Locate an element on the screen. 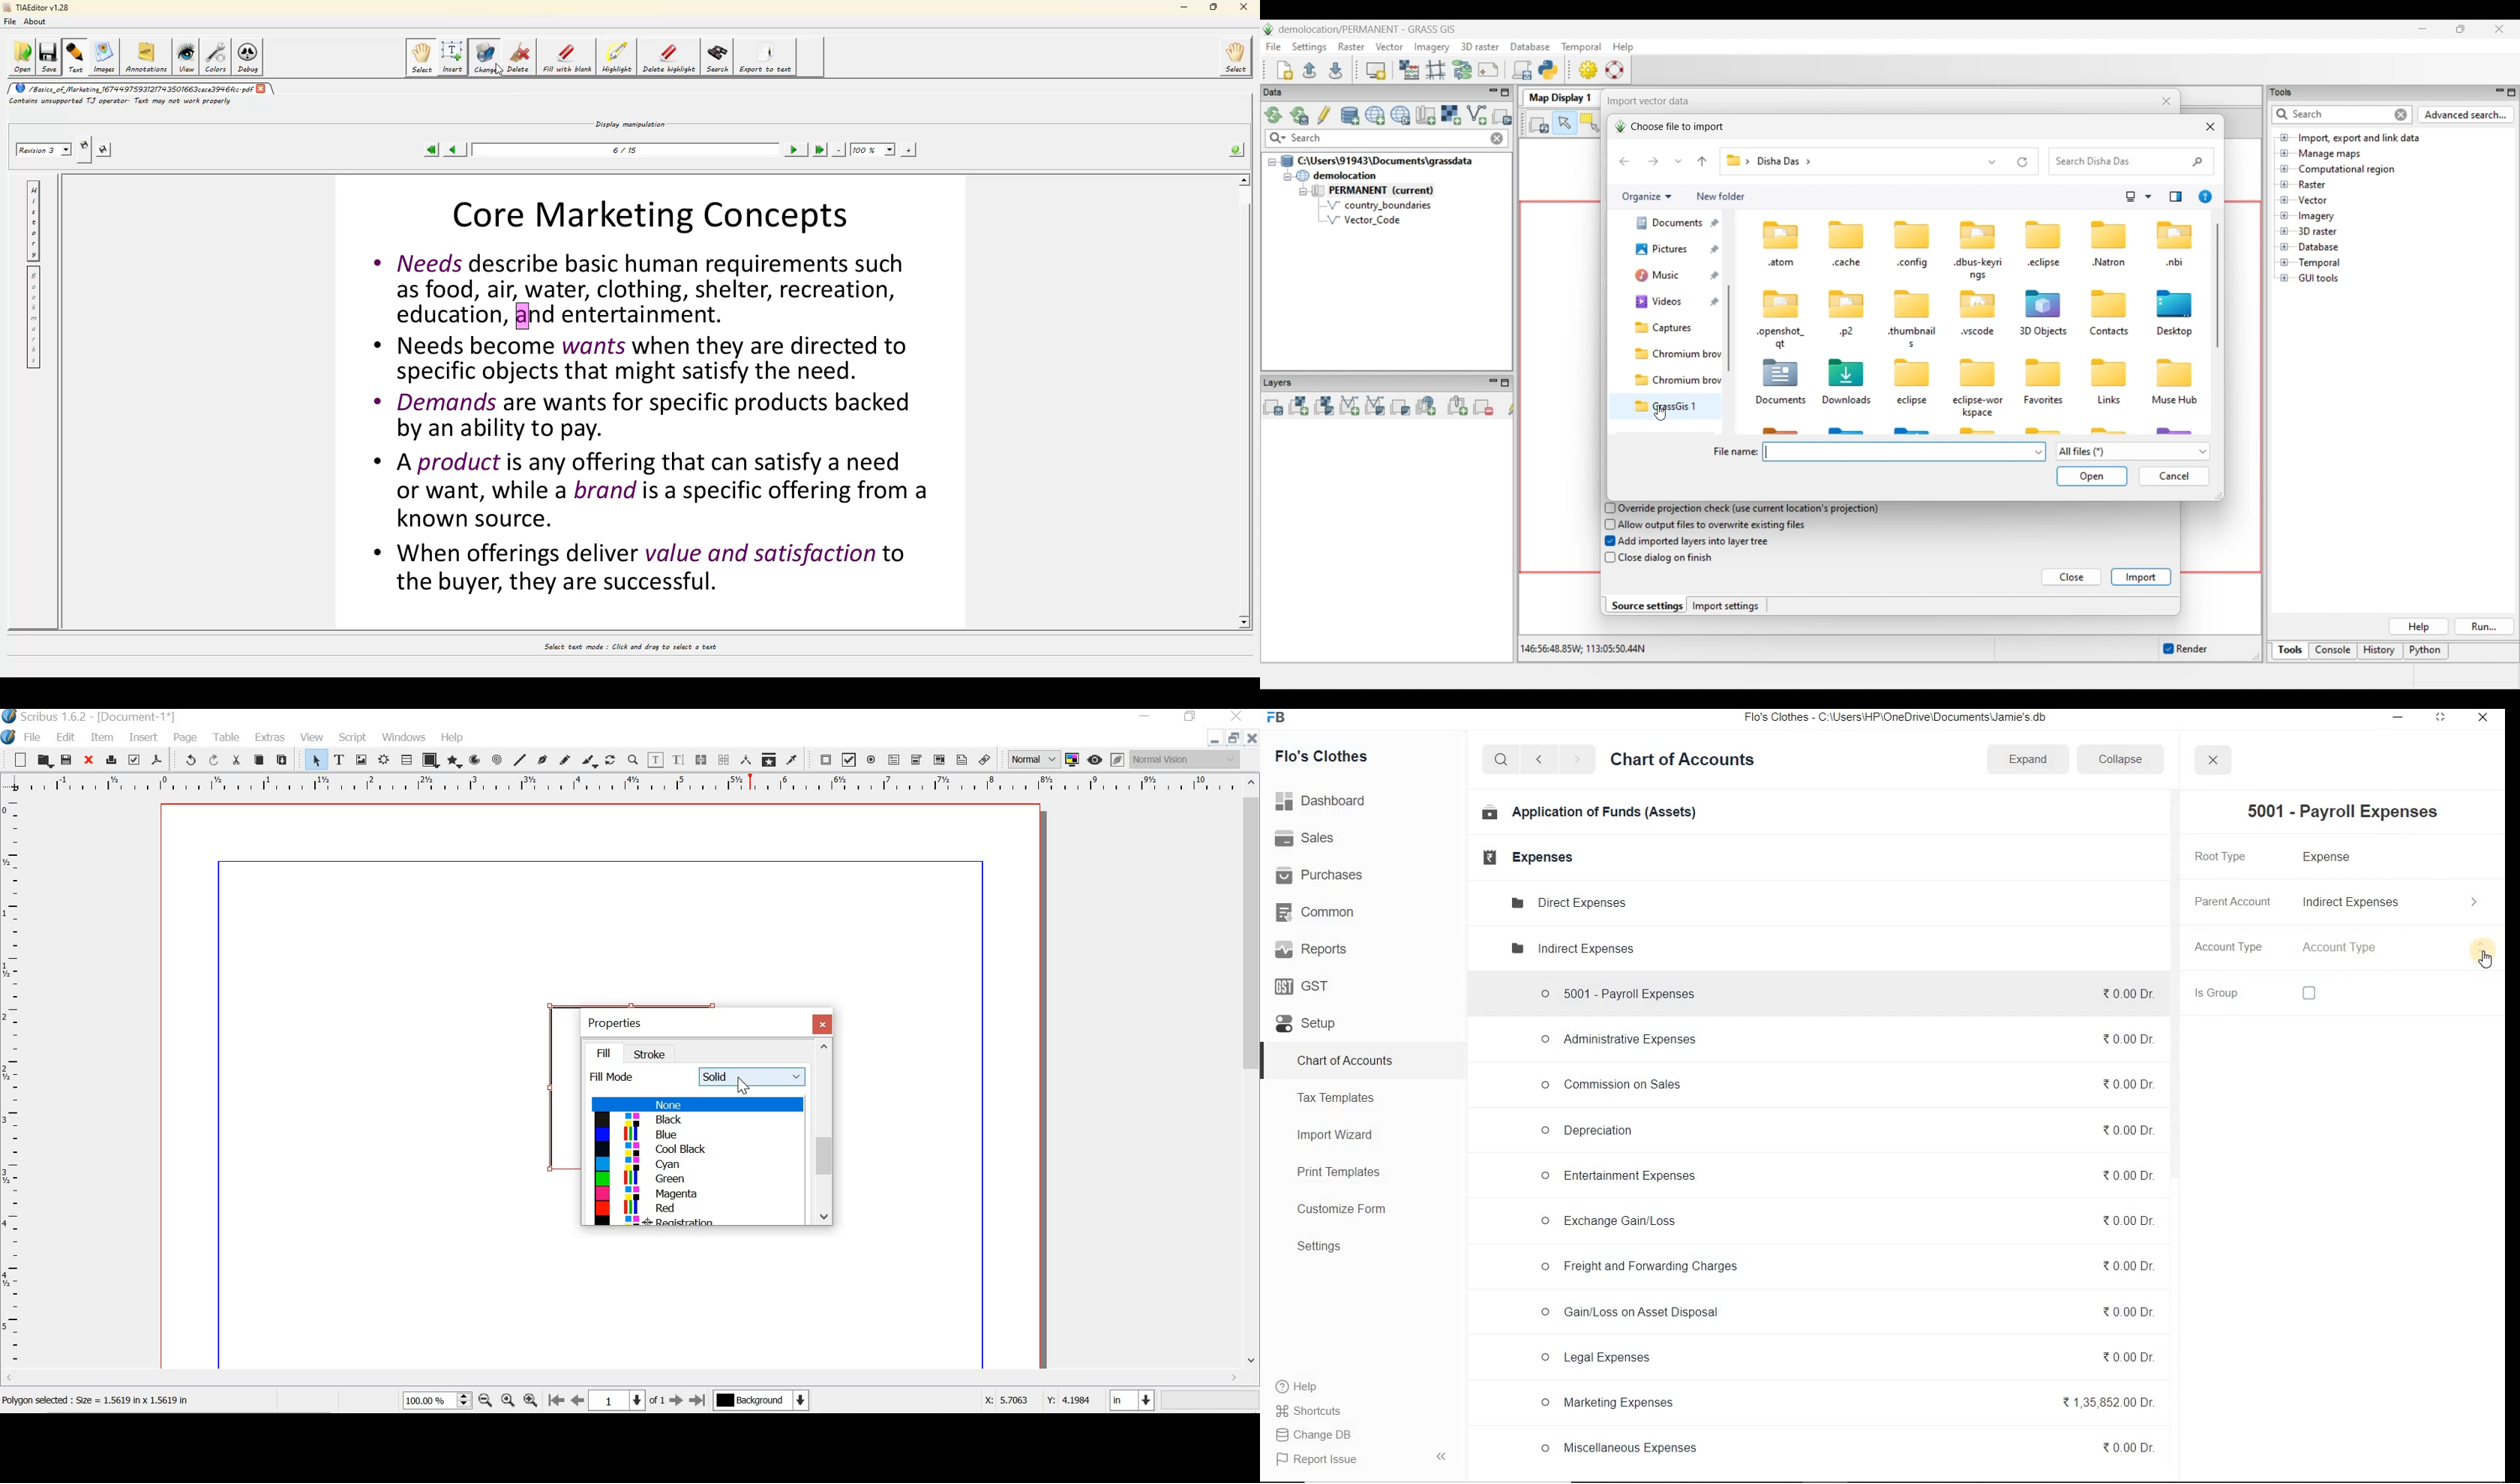  cursor is located at coordinates (502, 70).